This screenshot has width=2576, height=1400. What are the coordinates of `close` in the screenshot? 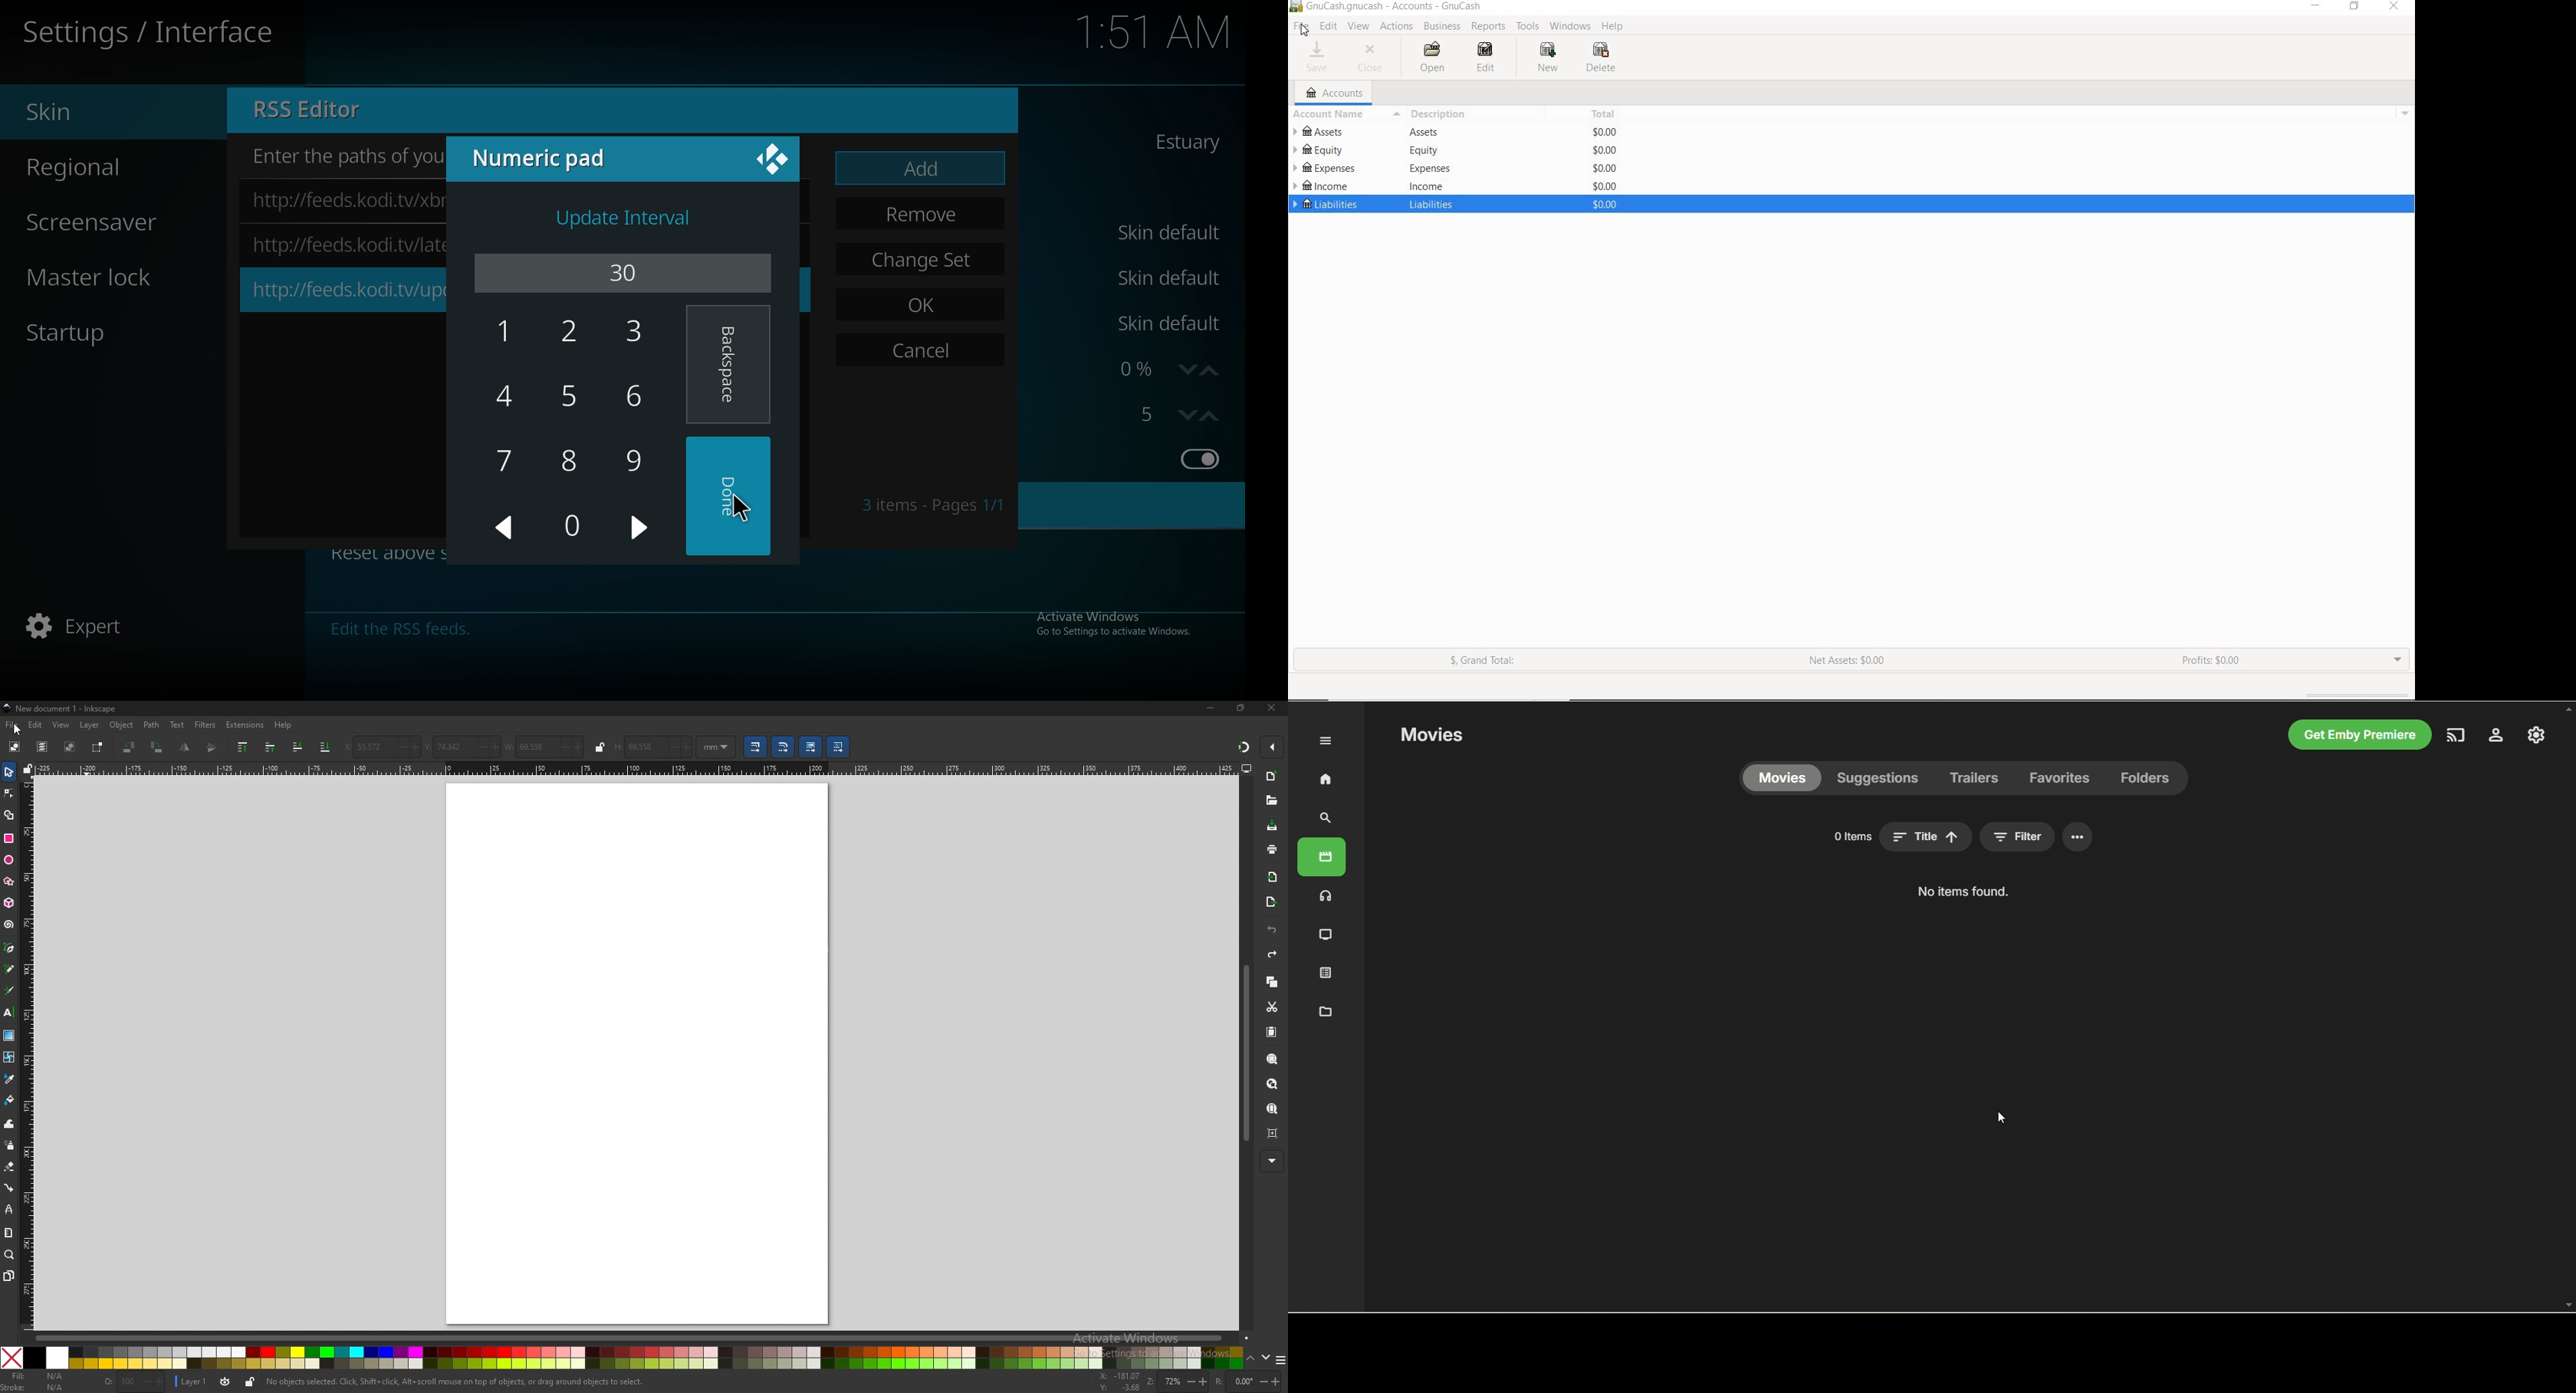 It's located at (1271, 709).